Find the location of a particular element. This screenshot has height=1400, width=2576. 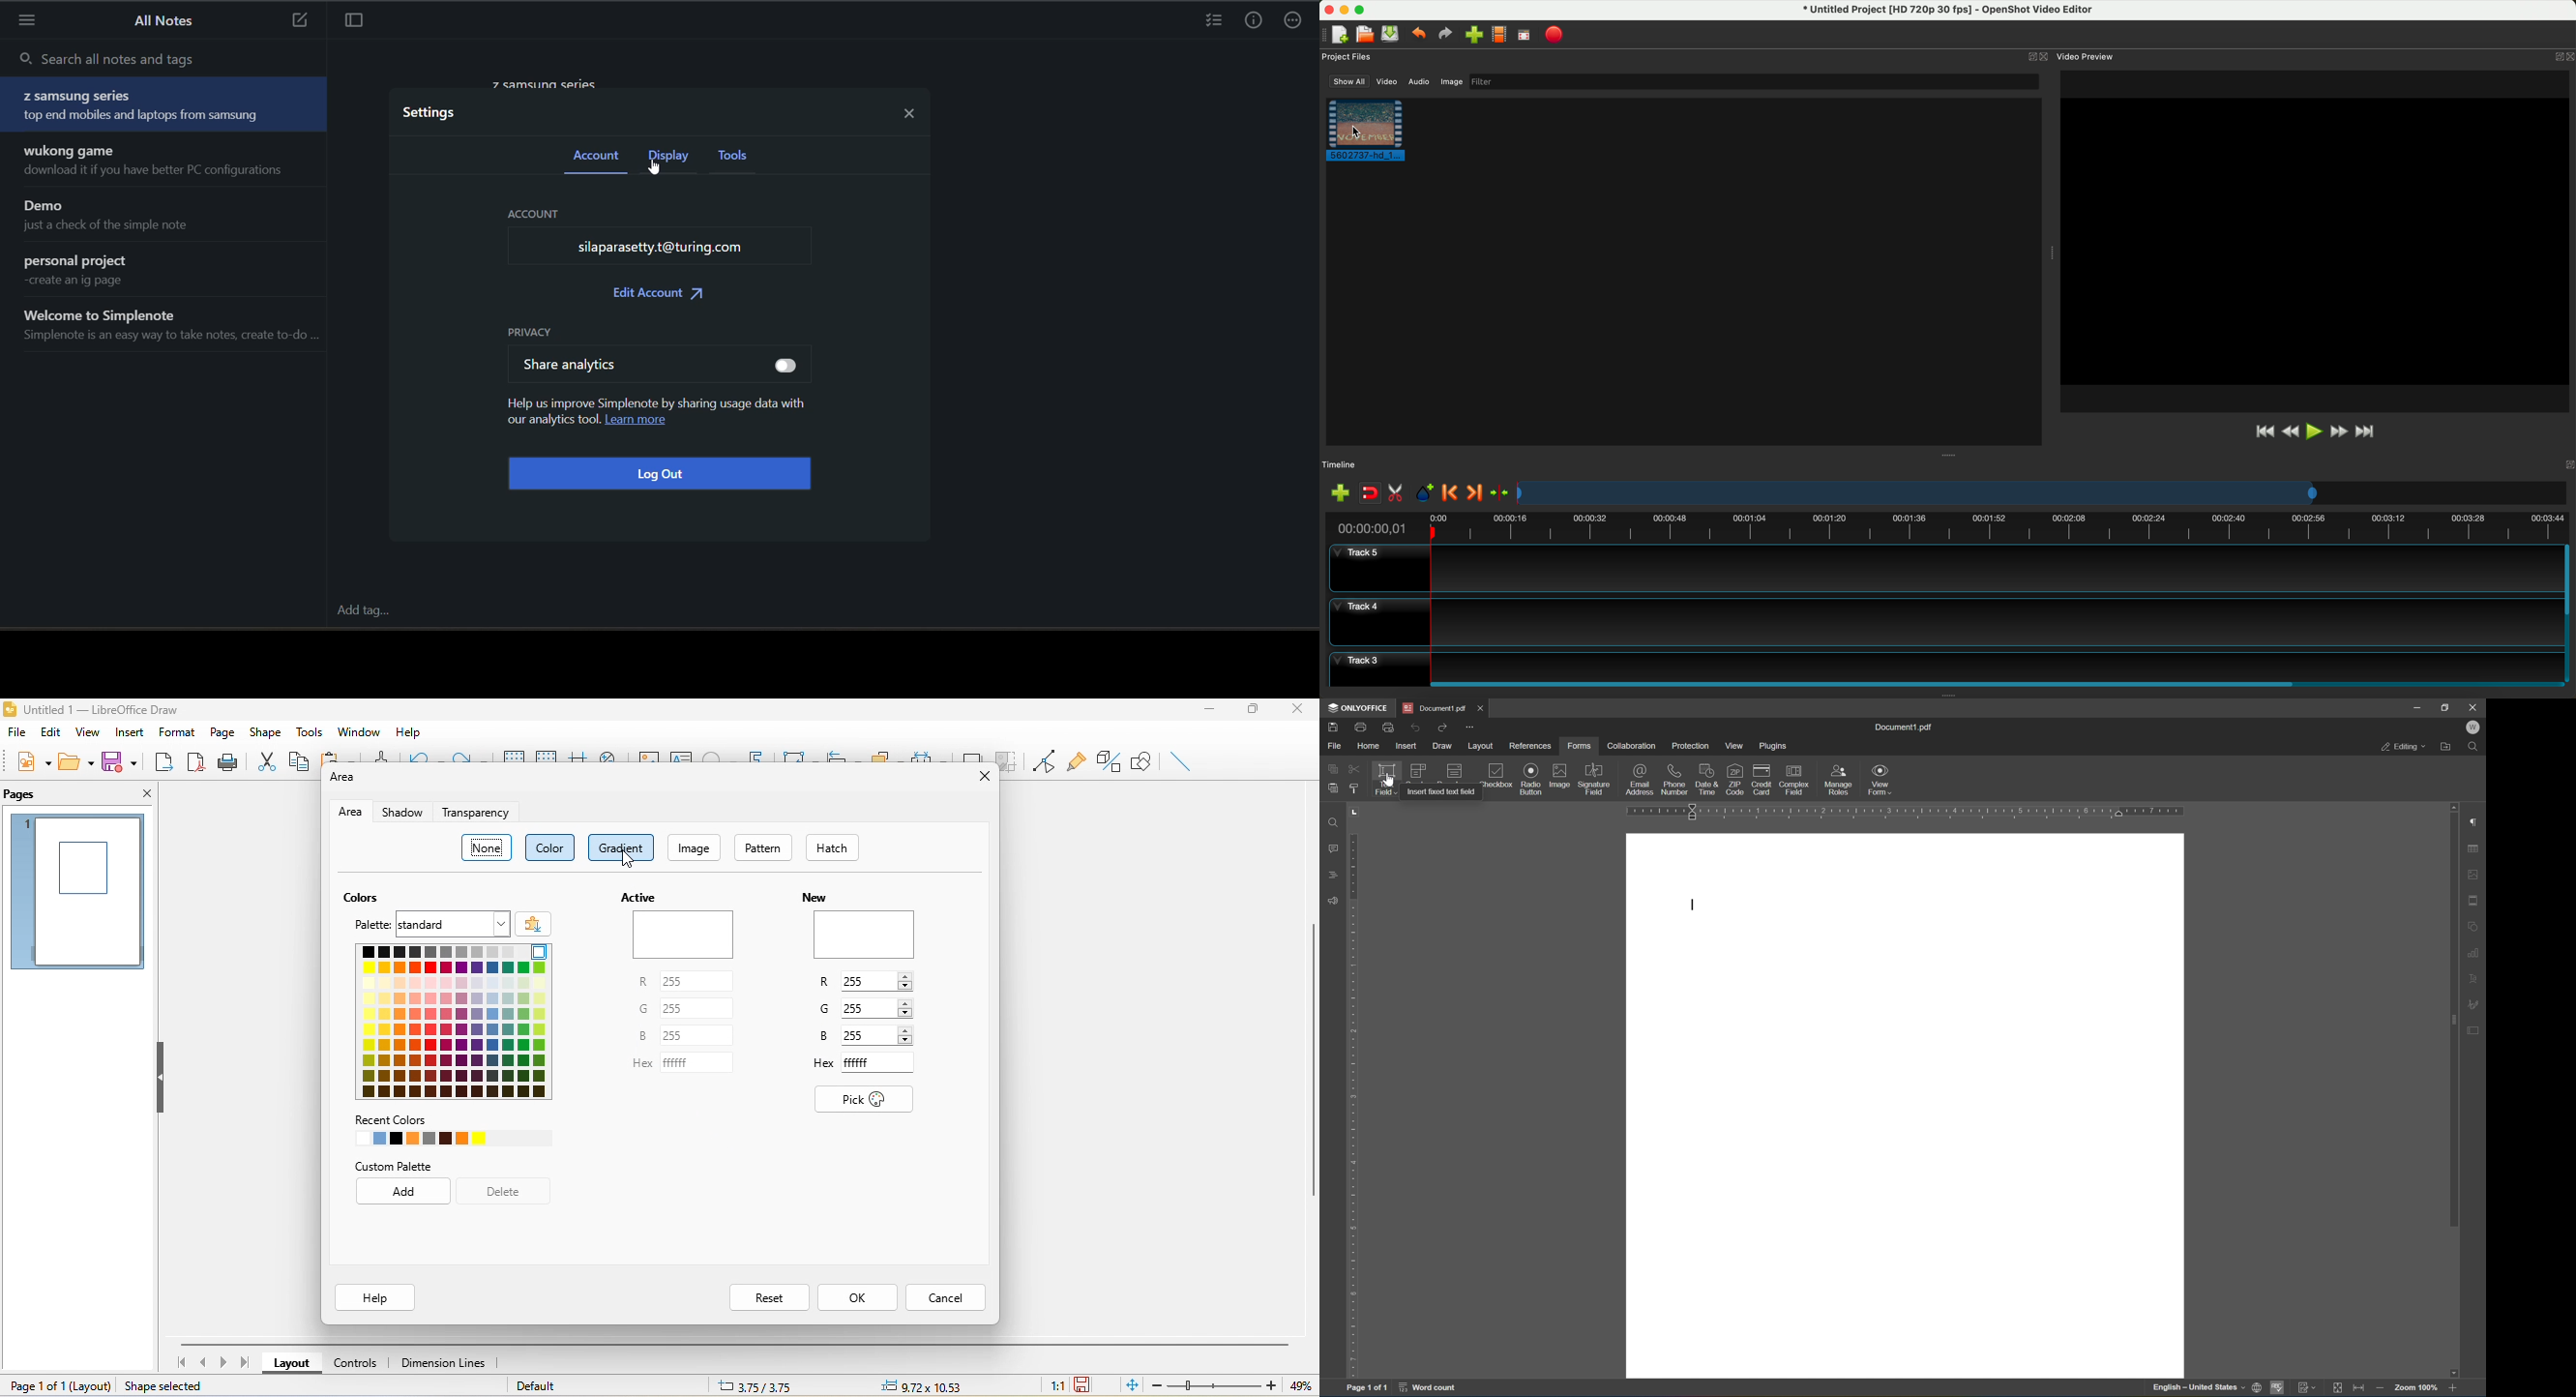

jump to end is located at coordinates (2371, 433).